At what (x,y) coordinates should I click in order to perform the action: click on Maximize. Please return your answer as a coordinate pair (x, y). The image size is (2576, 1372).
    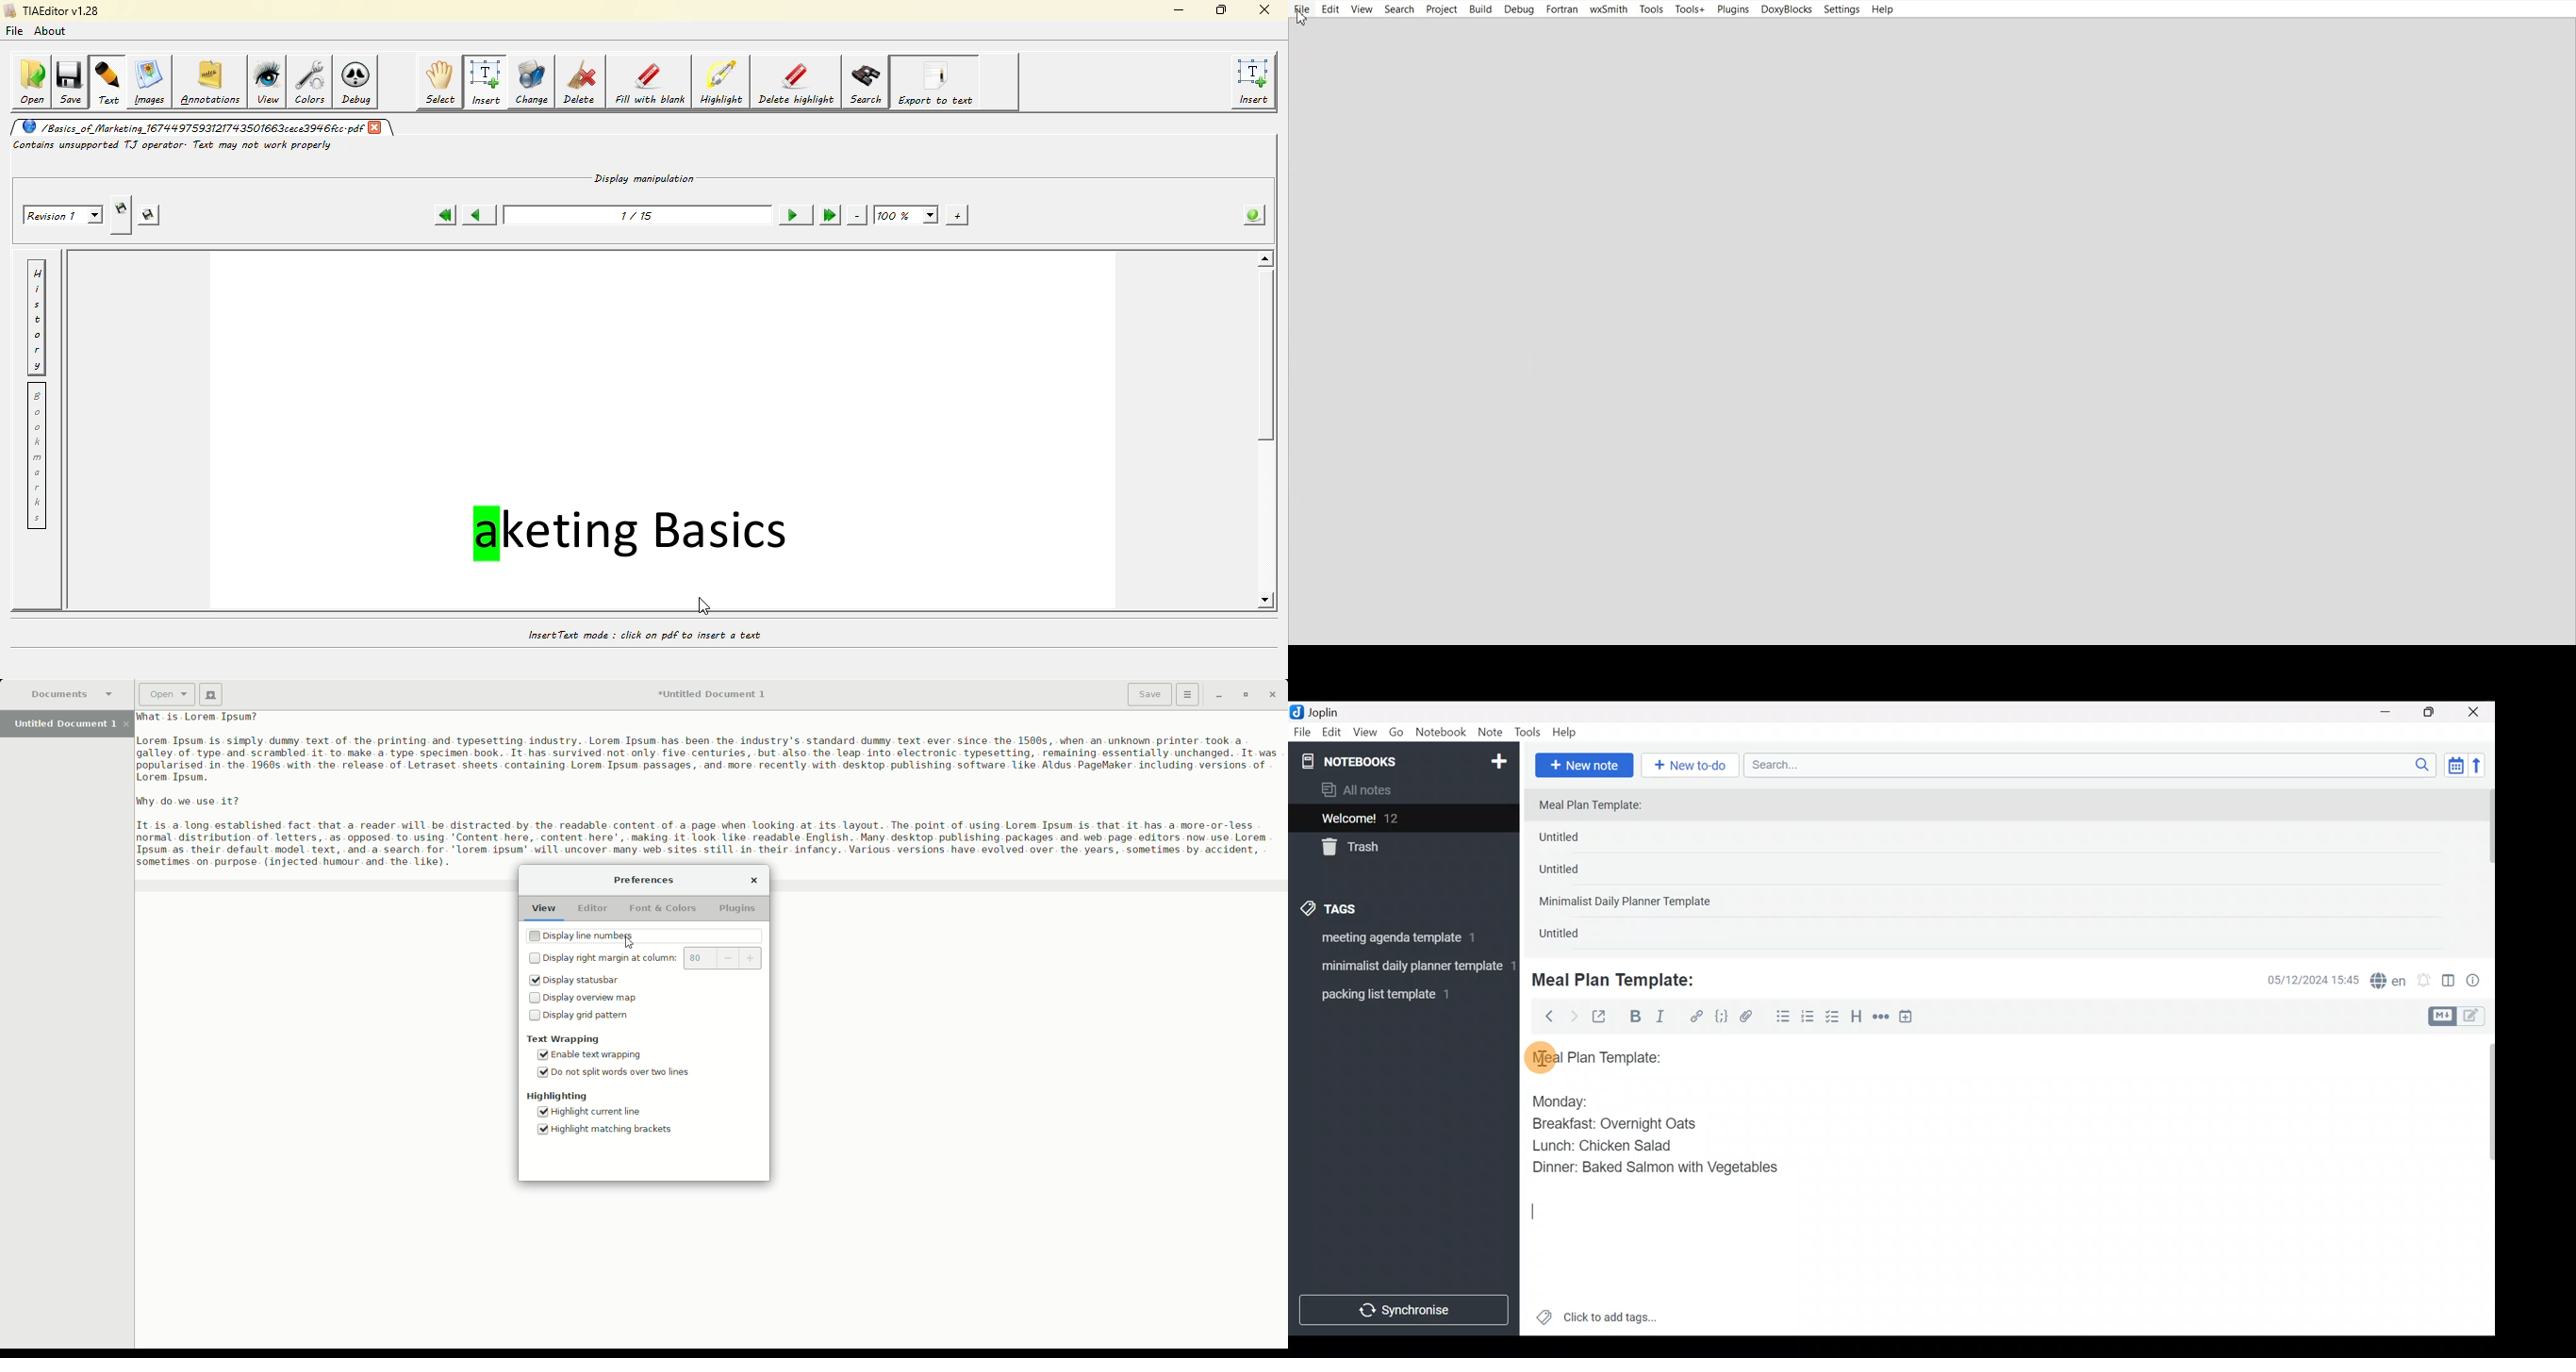
    Looking at the image, I should click on (2436, 712).